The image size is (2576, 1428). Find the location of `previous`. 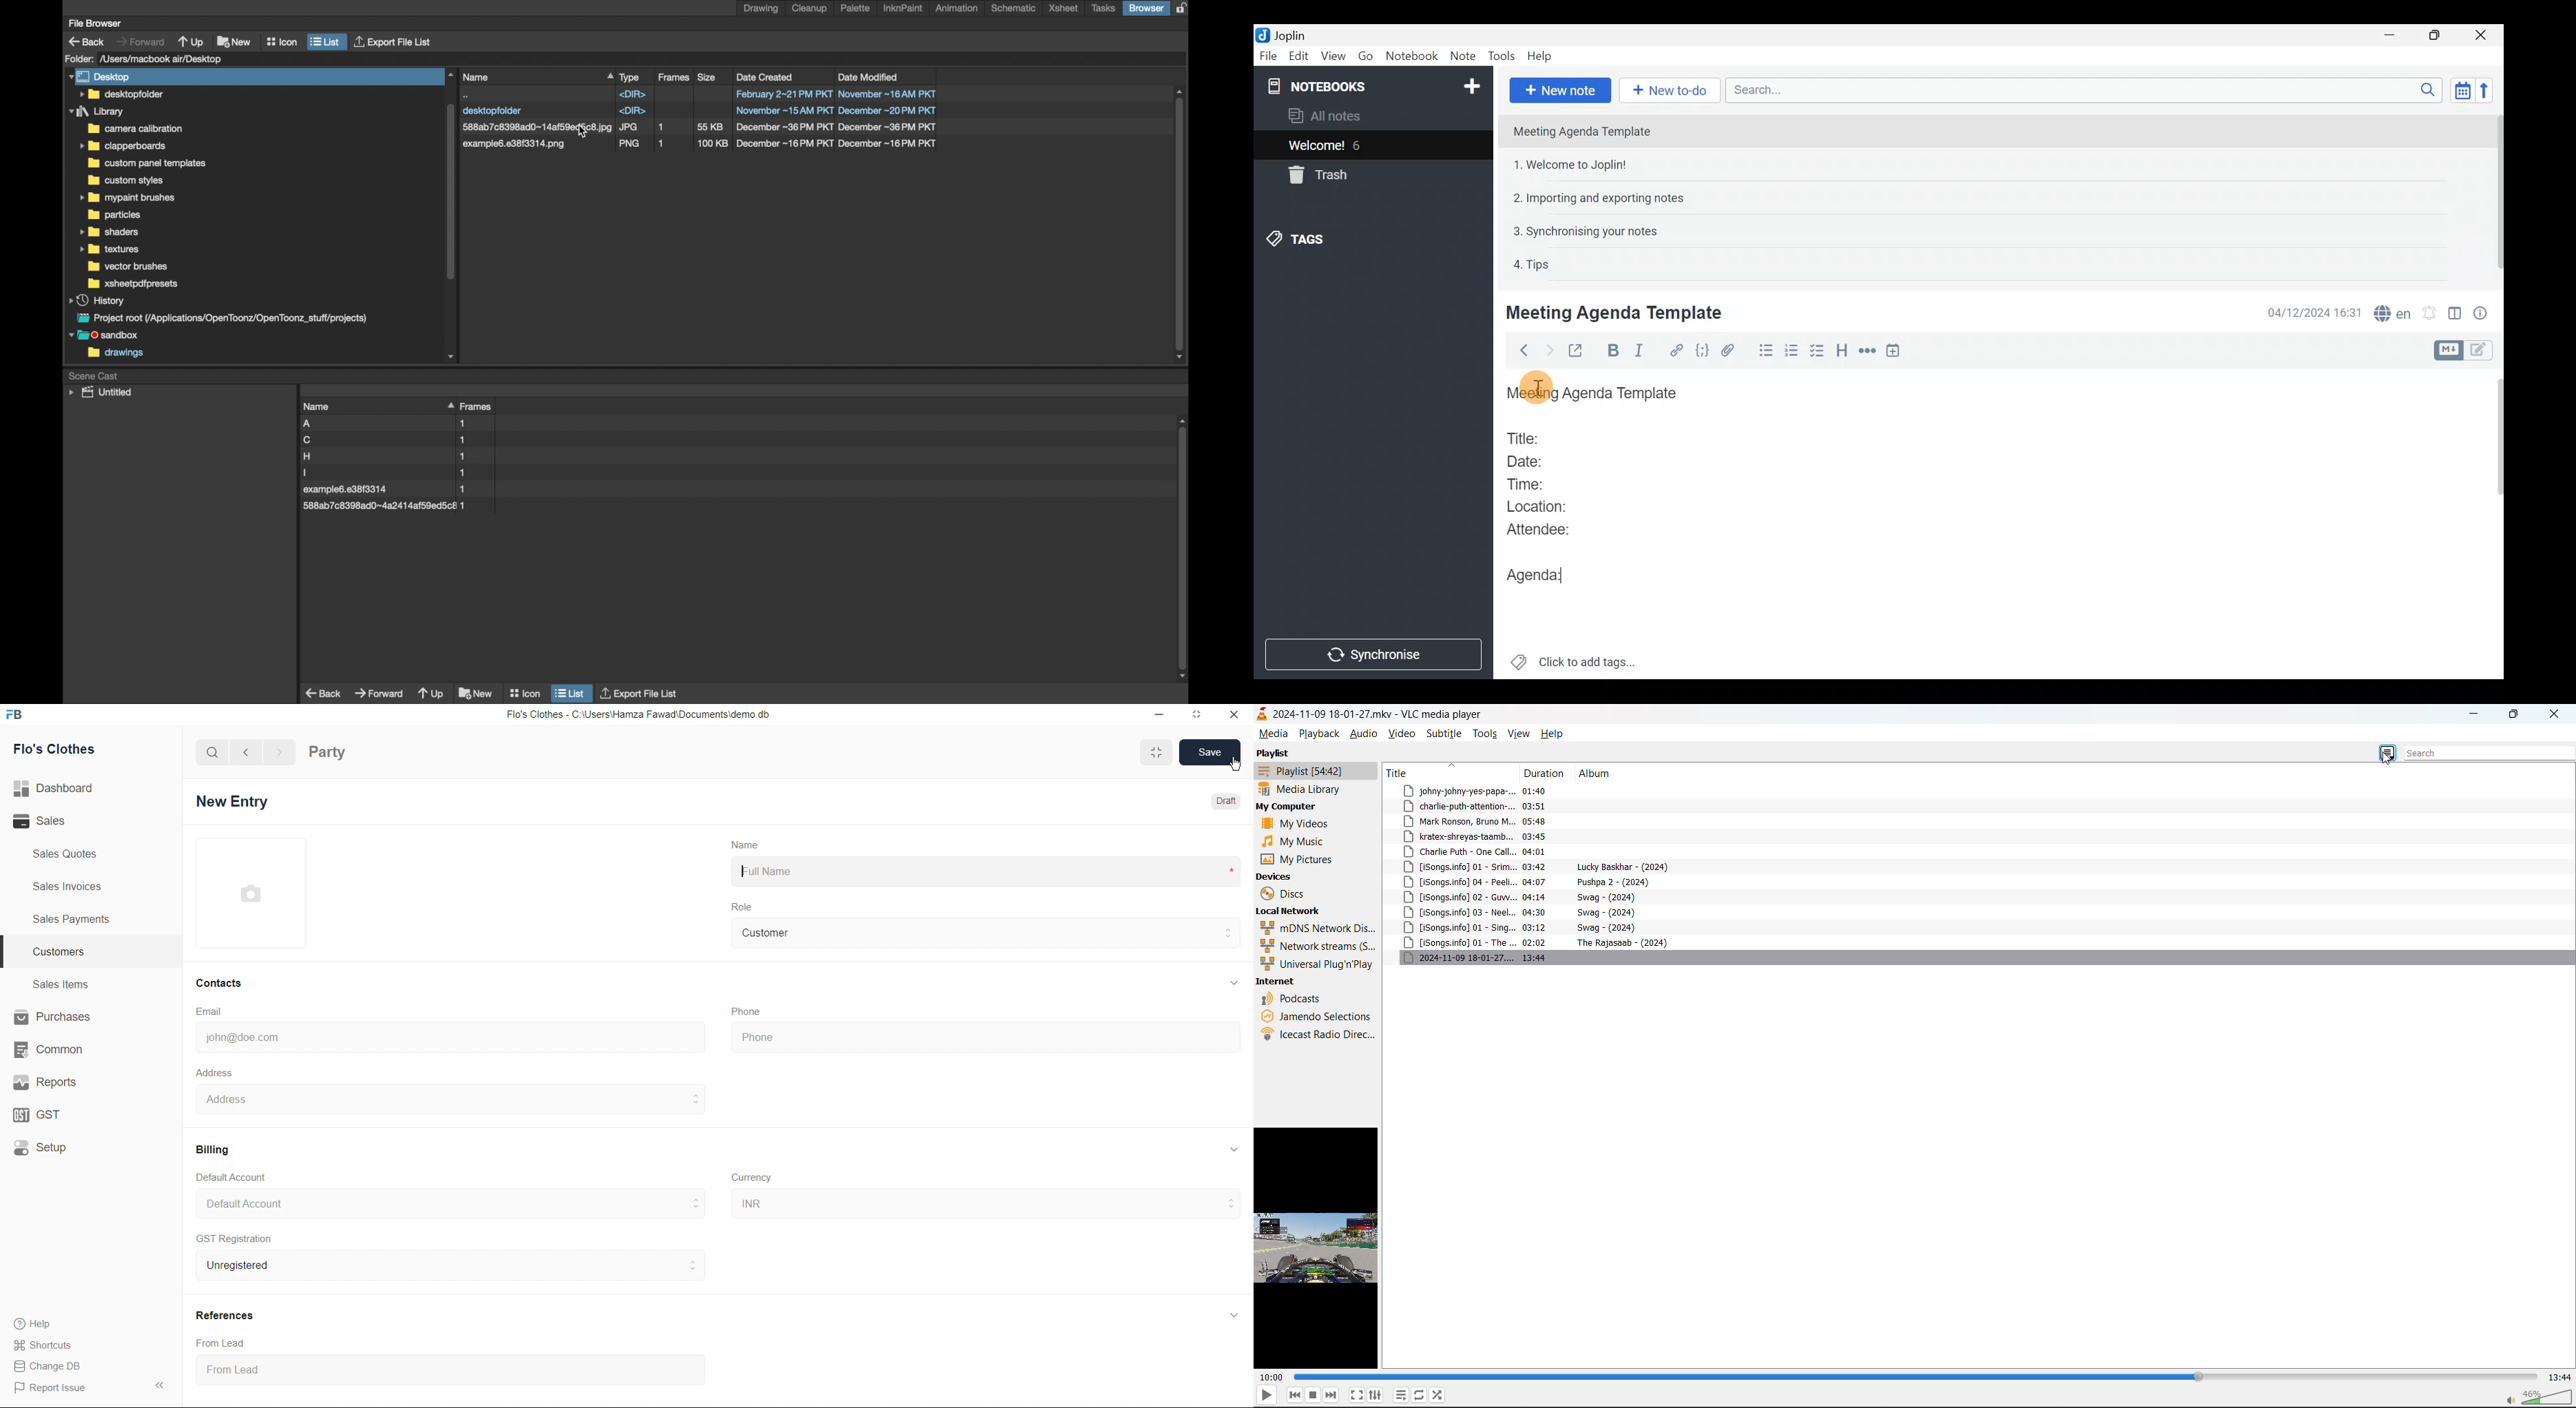

previous is located at coordinates (1293, 1396).